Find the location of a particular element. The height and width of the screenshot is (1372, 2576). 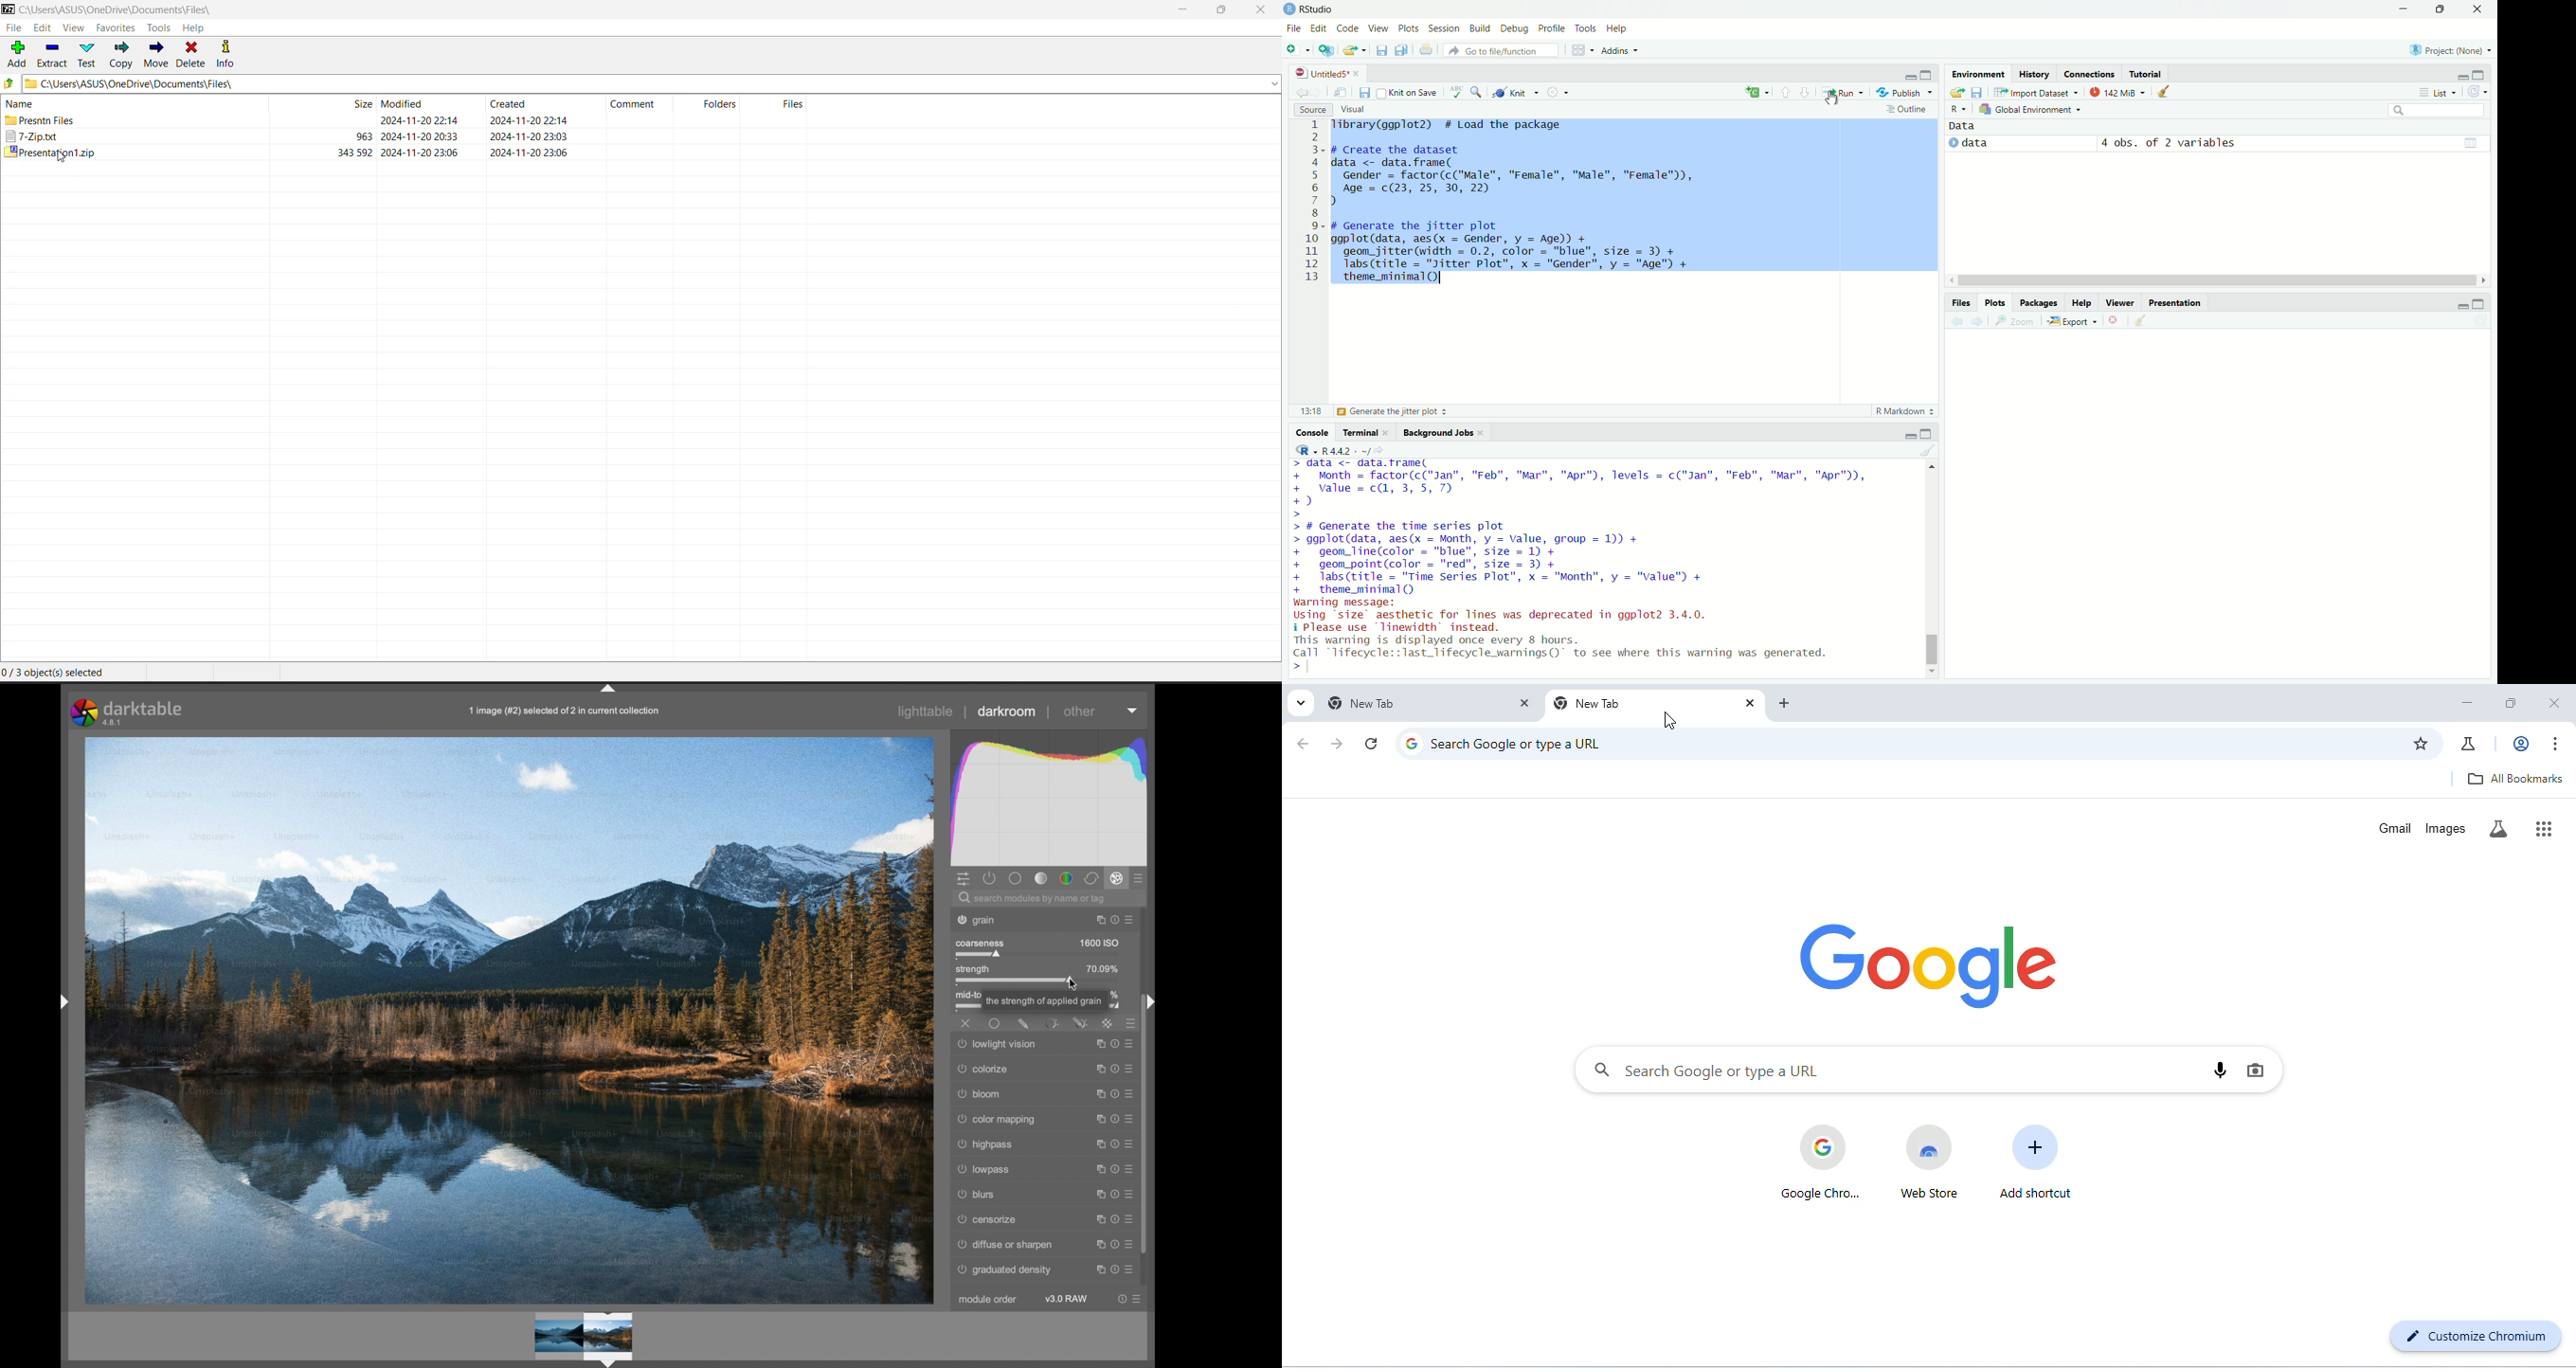

view is located at coordinates (1376, 28).